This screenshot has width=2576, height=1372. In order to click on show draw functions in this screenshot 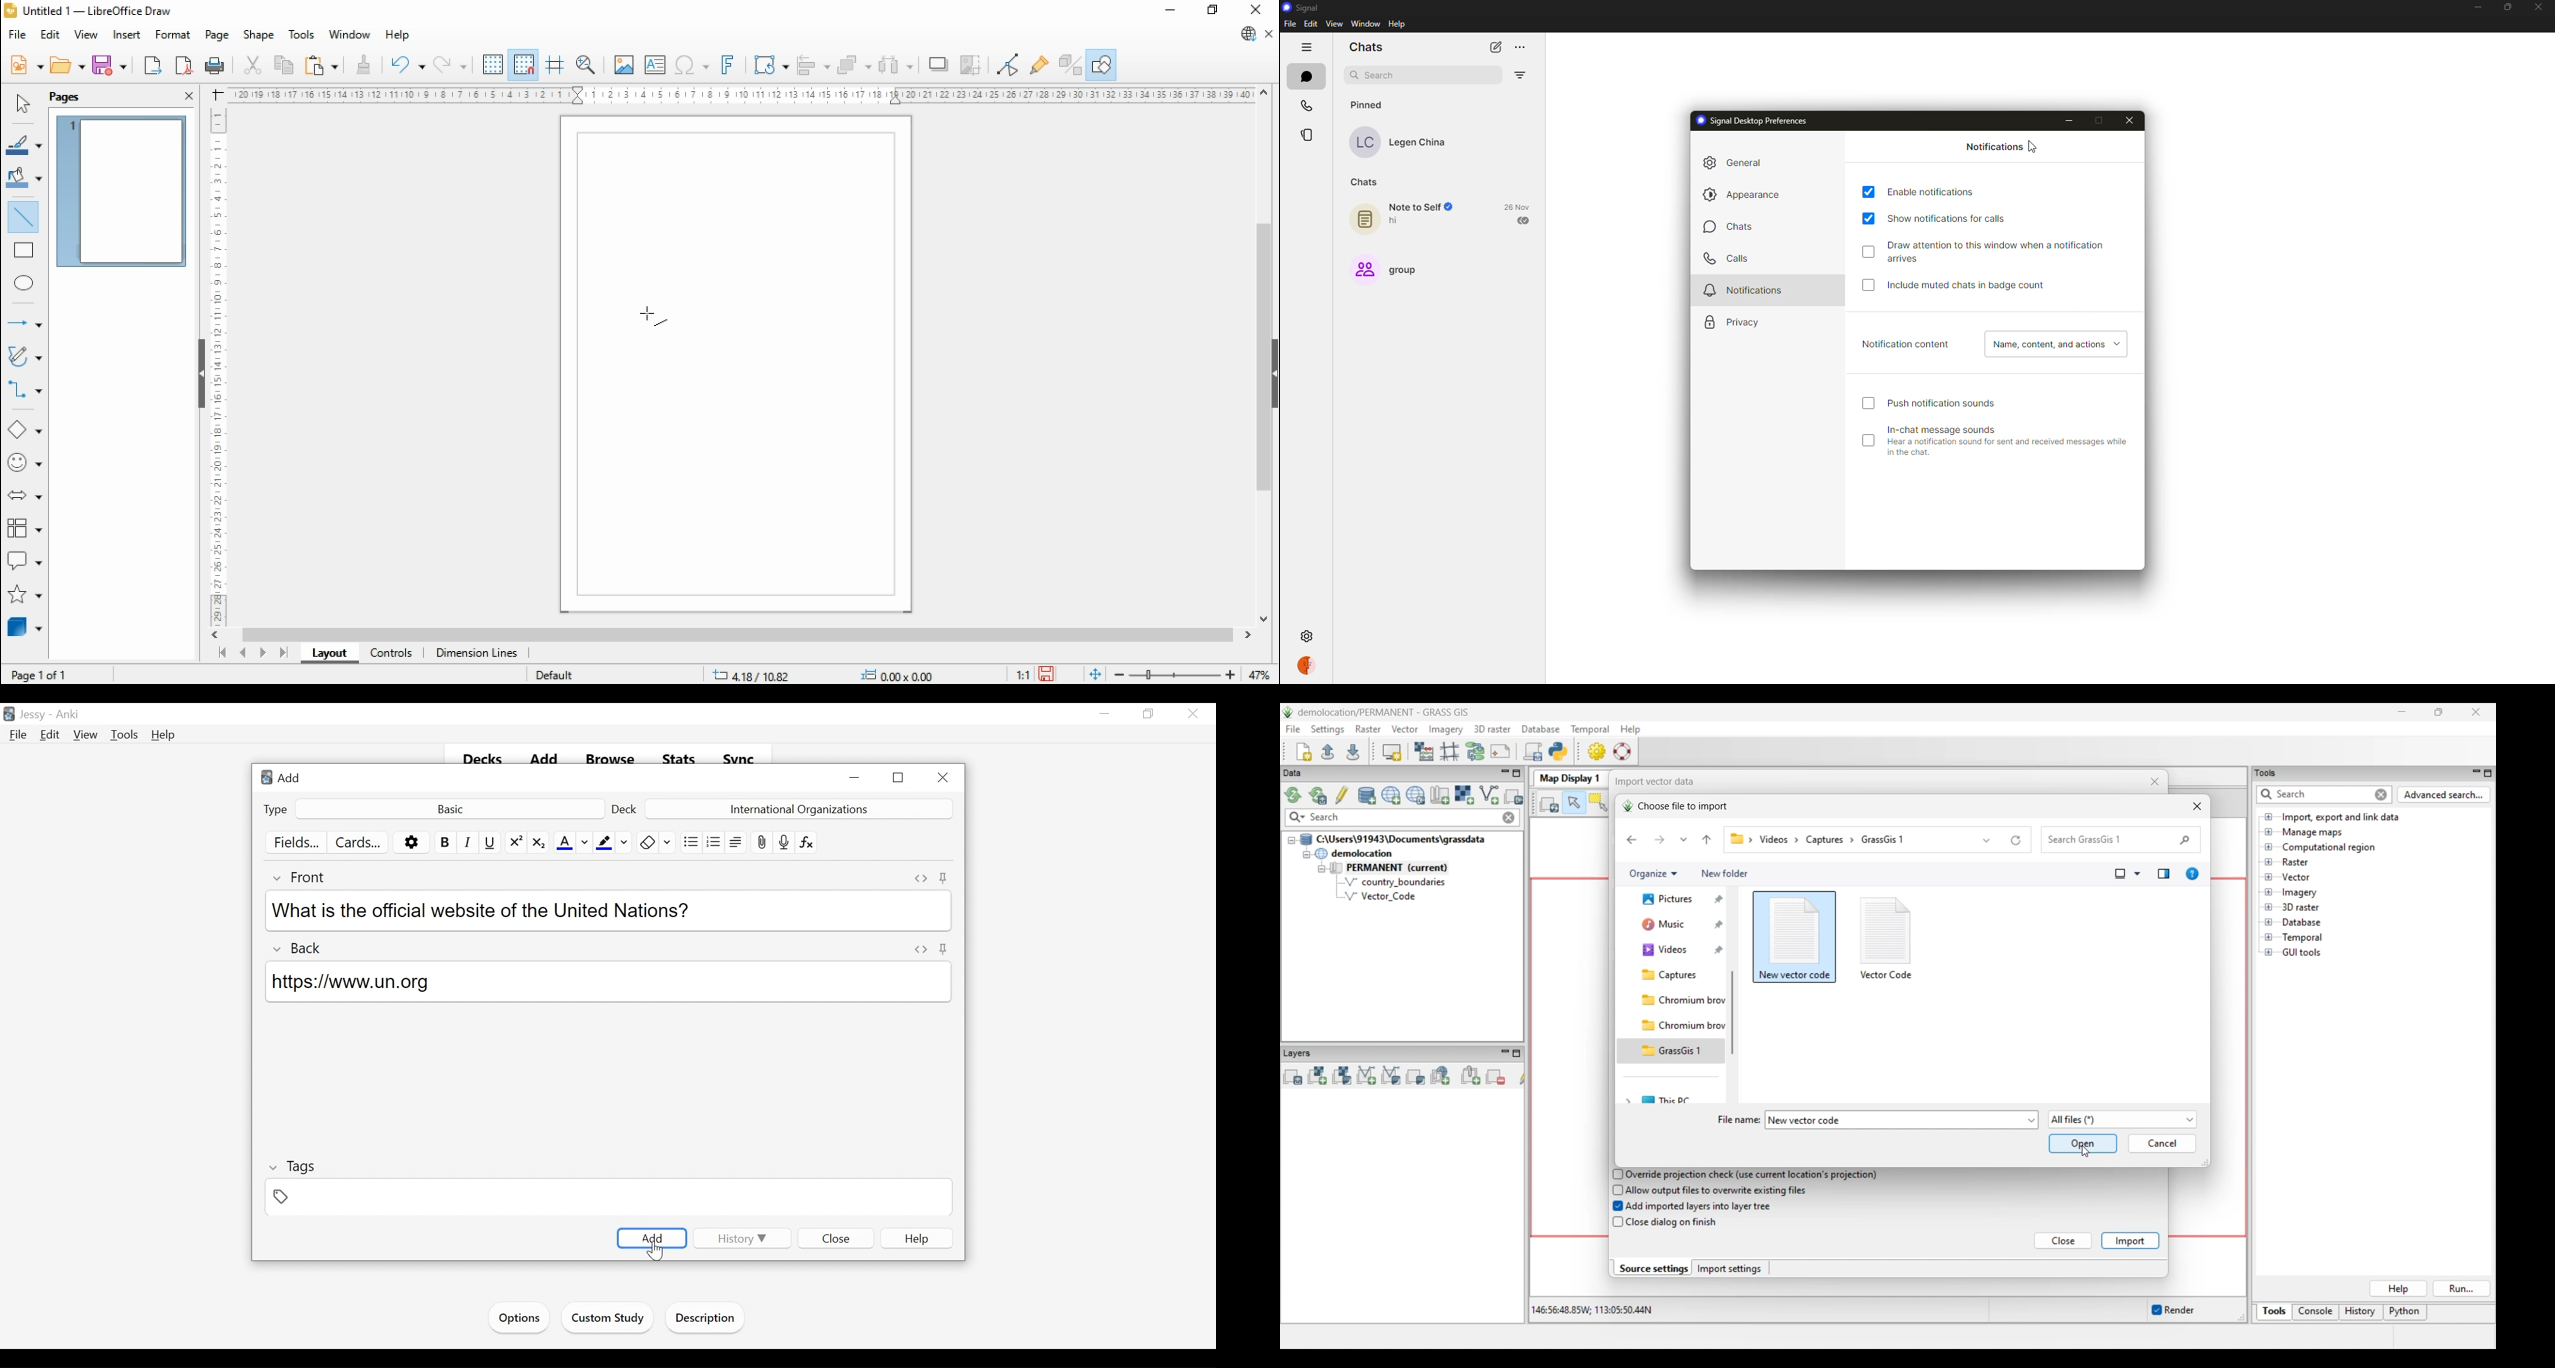, I will do `click(1103, 64)`.